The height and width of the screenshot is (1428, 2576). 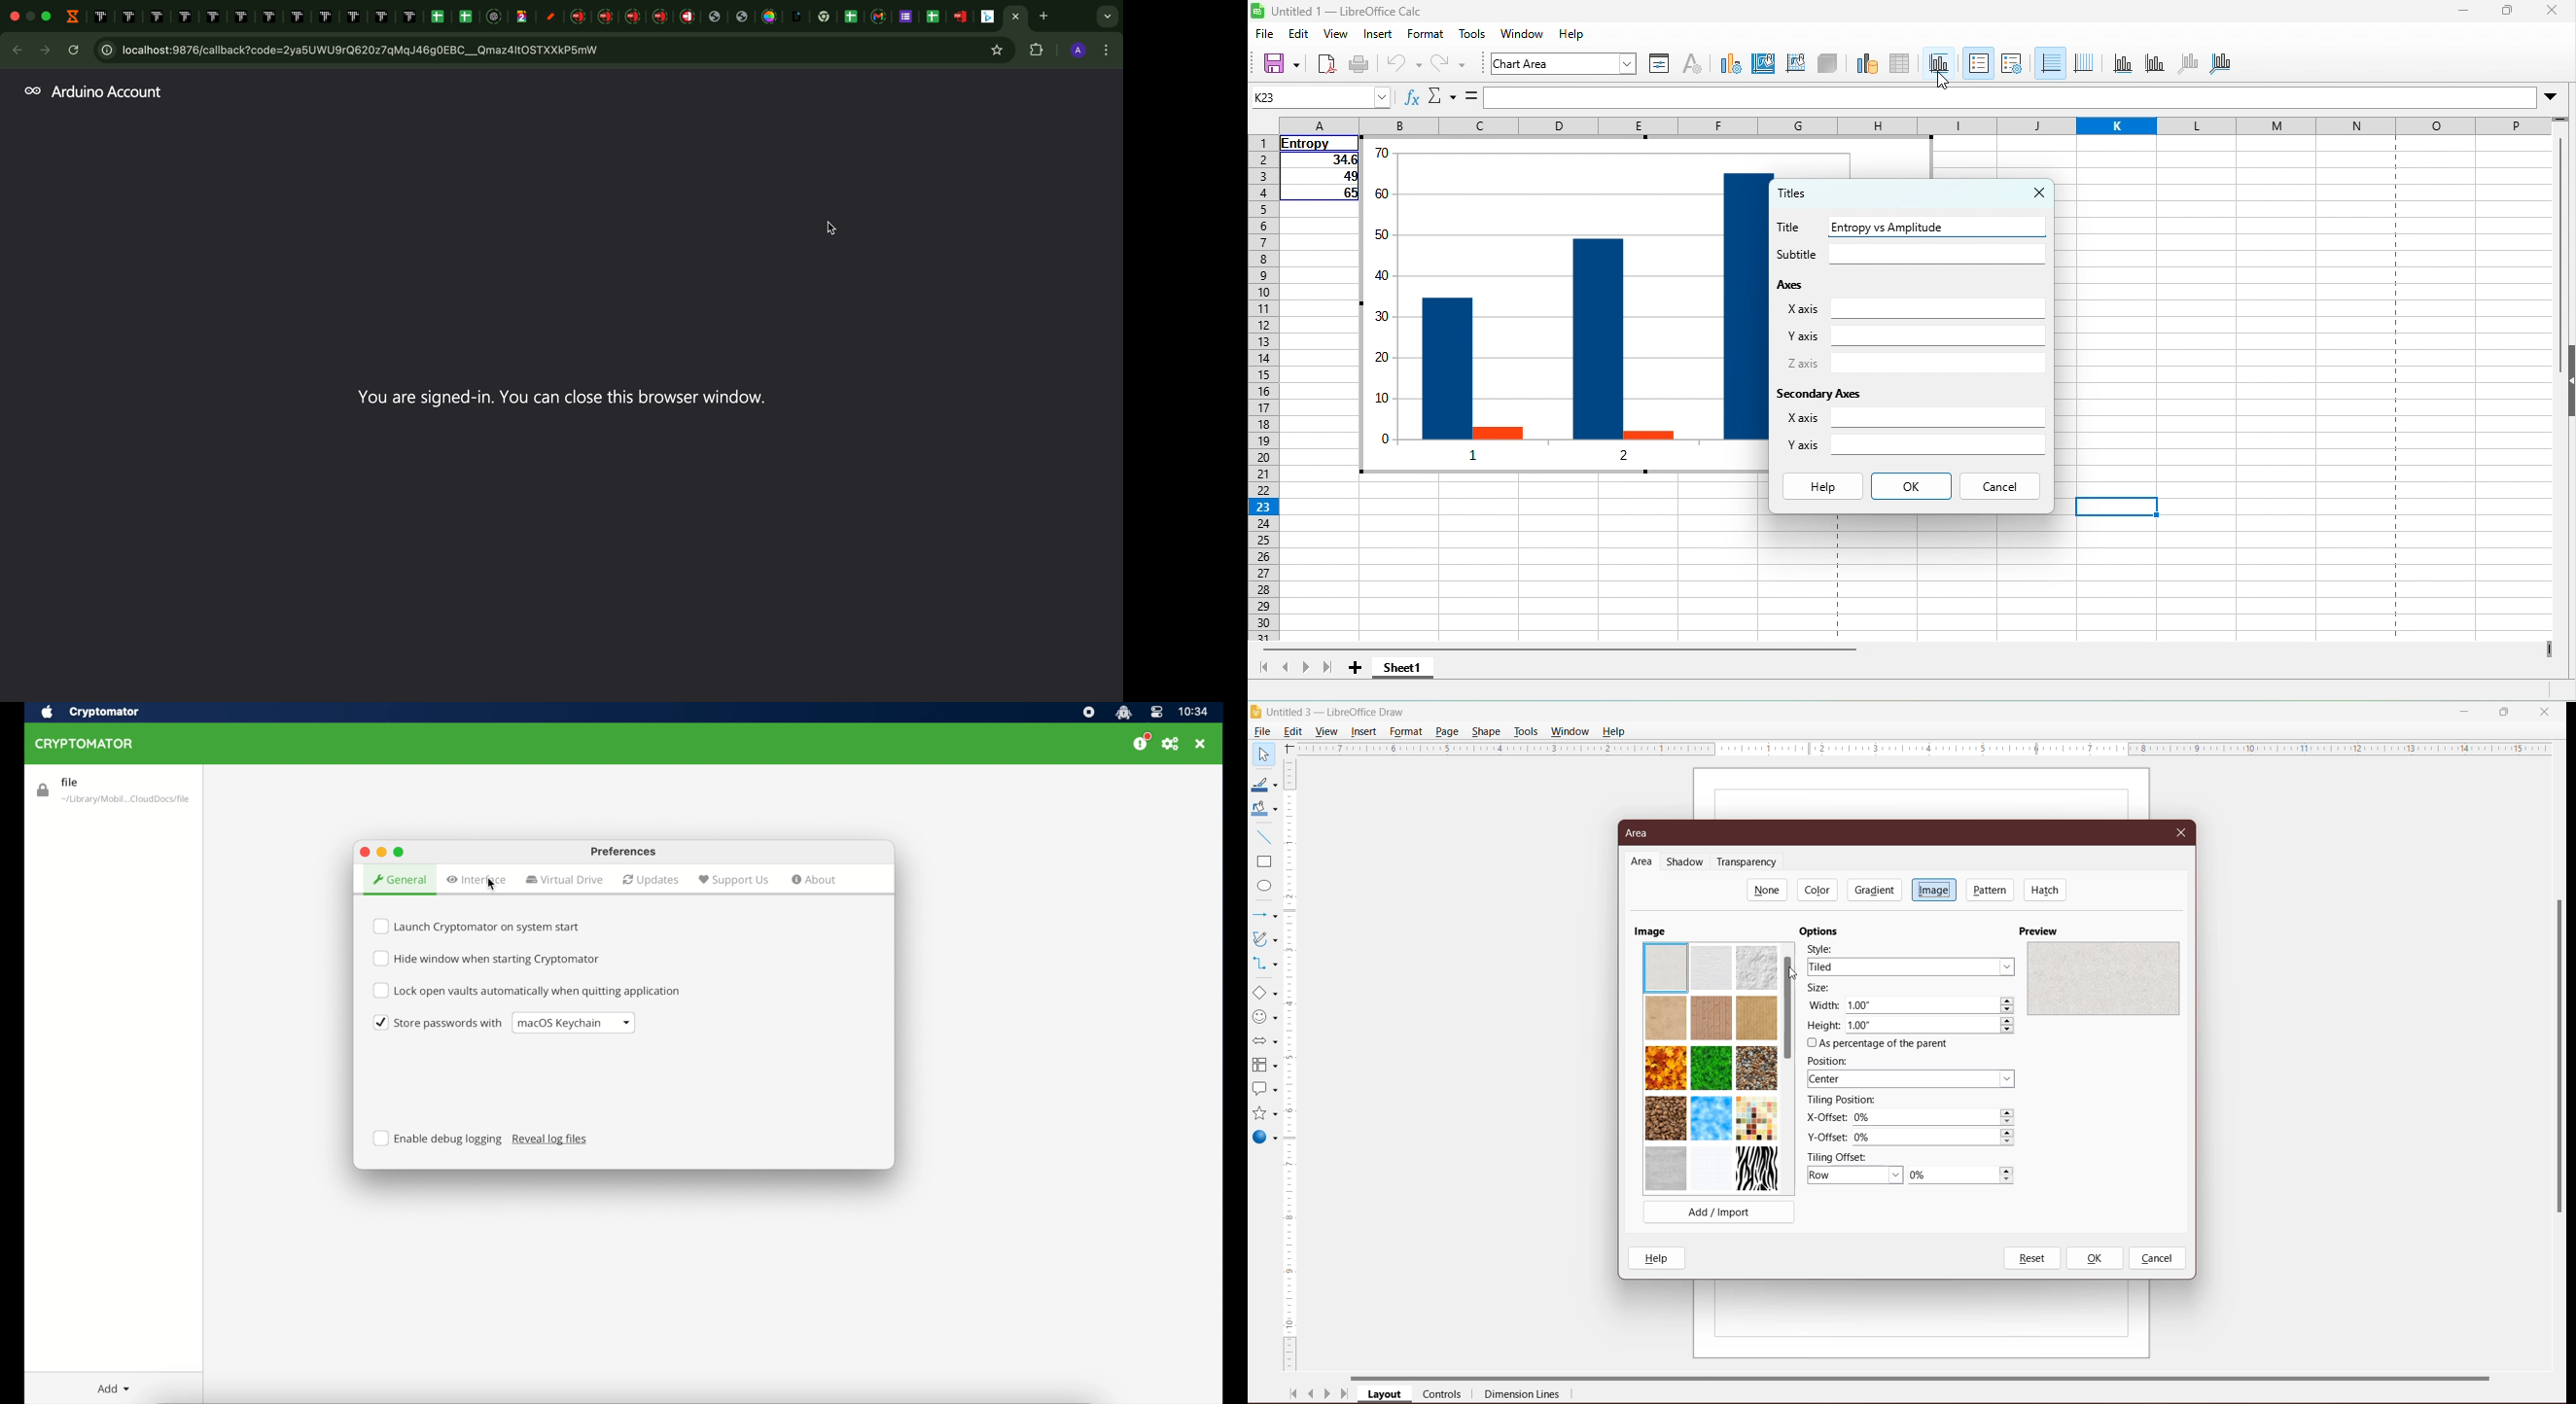 What do you see at coordinates (1820, 486) in the screenshot?
I see `help` at bounding box center [1820, 486].